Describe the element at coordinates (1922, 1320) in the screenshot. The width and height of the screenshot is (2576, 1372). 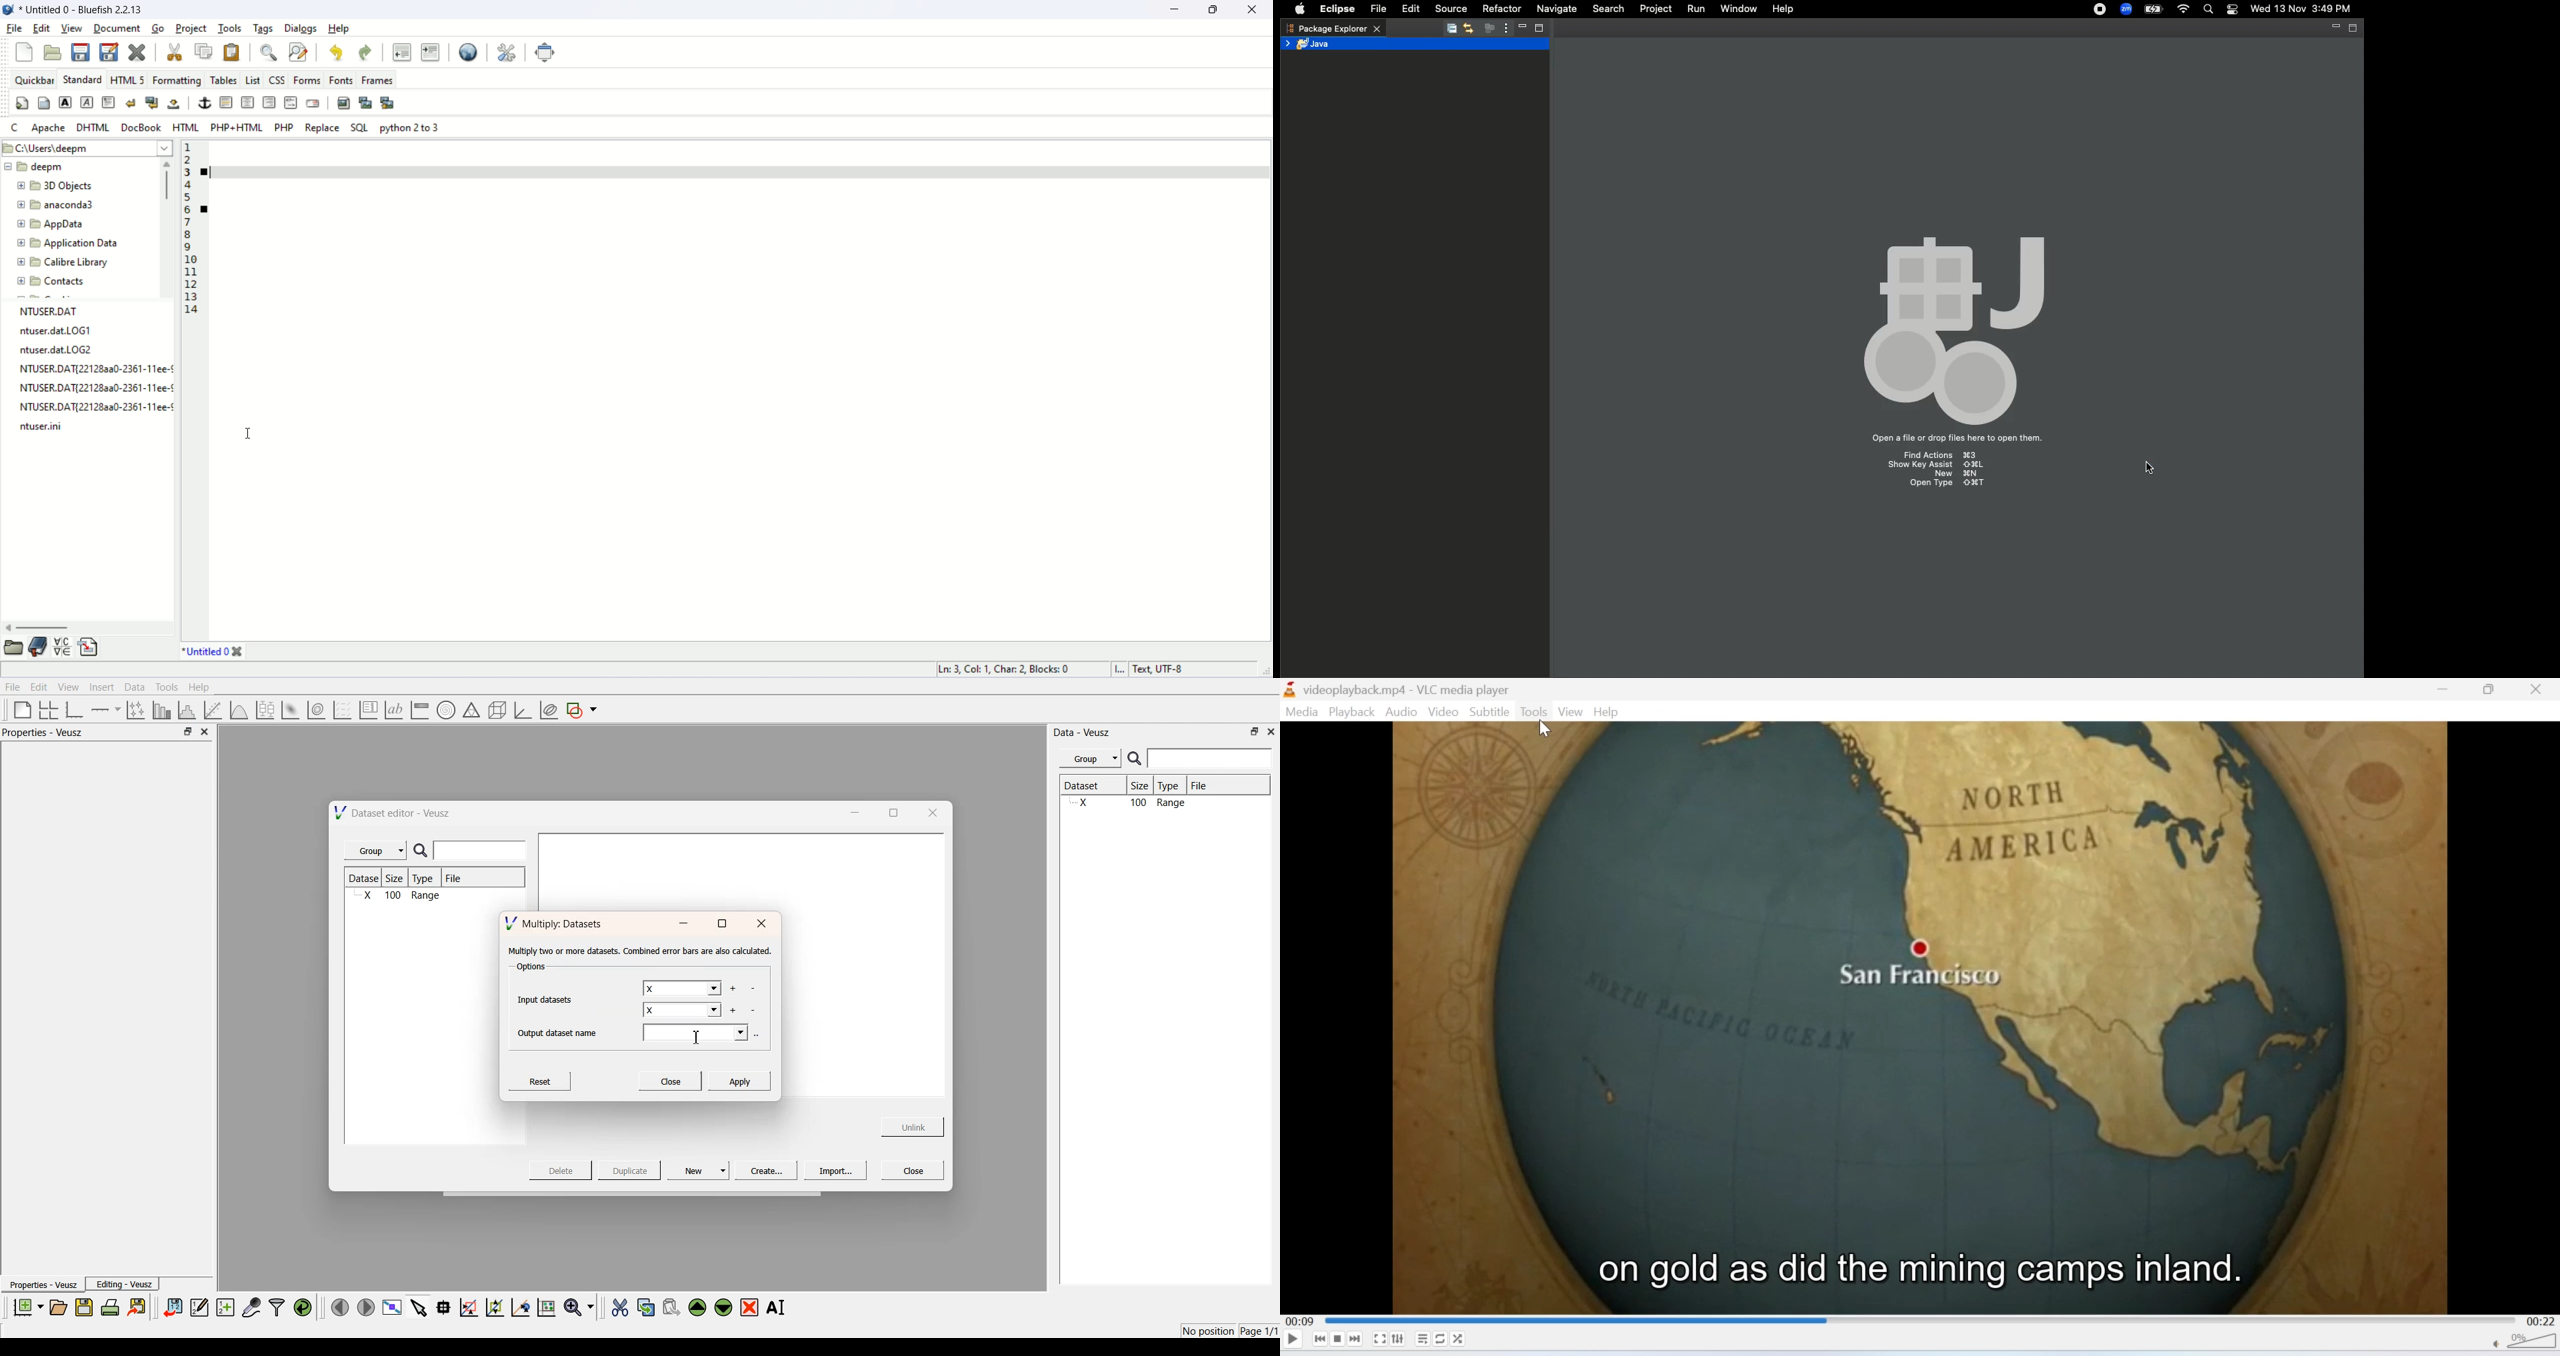
I see `Playbar` at that location.